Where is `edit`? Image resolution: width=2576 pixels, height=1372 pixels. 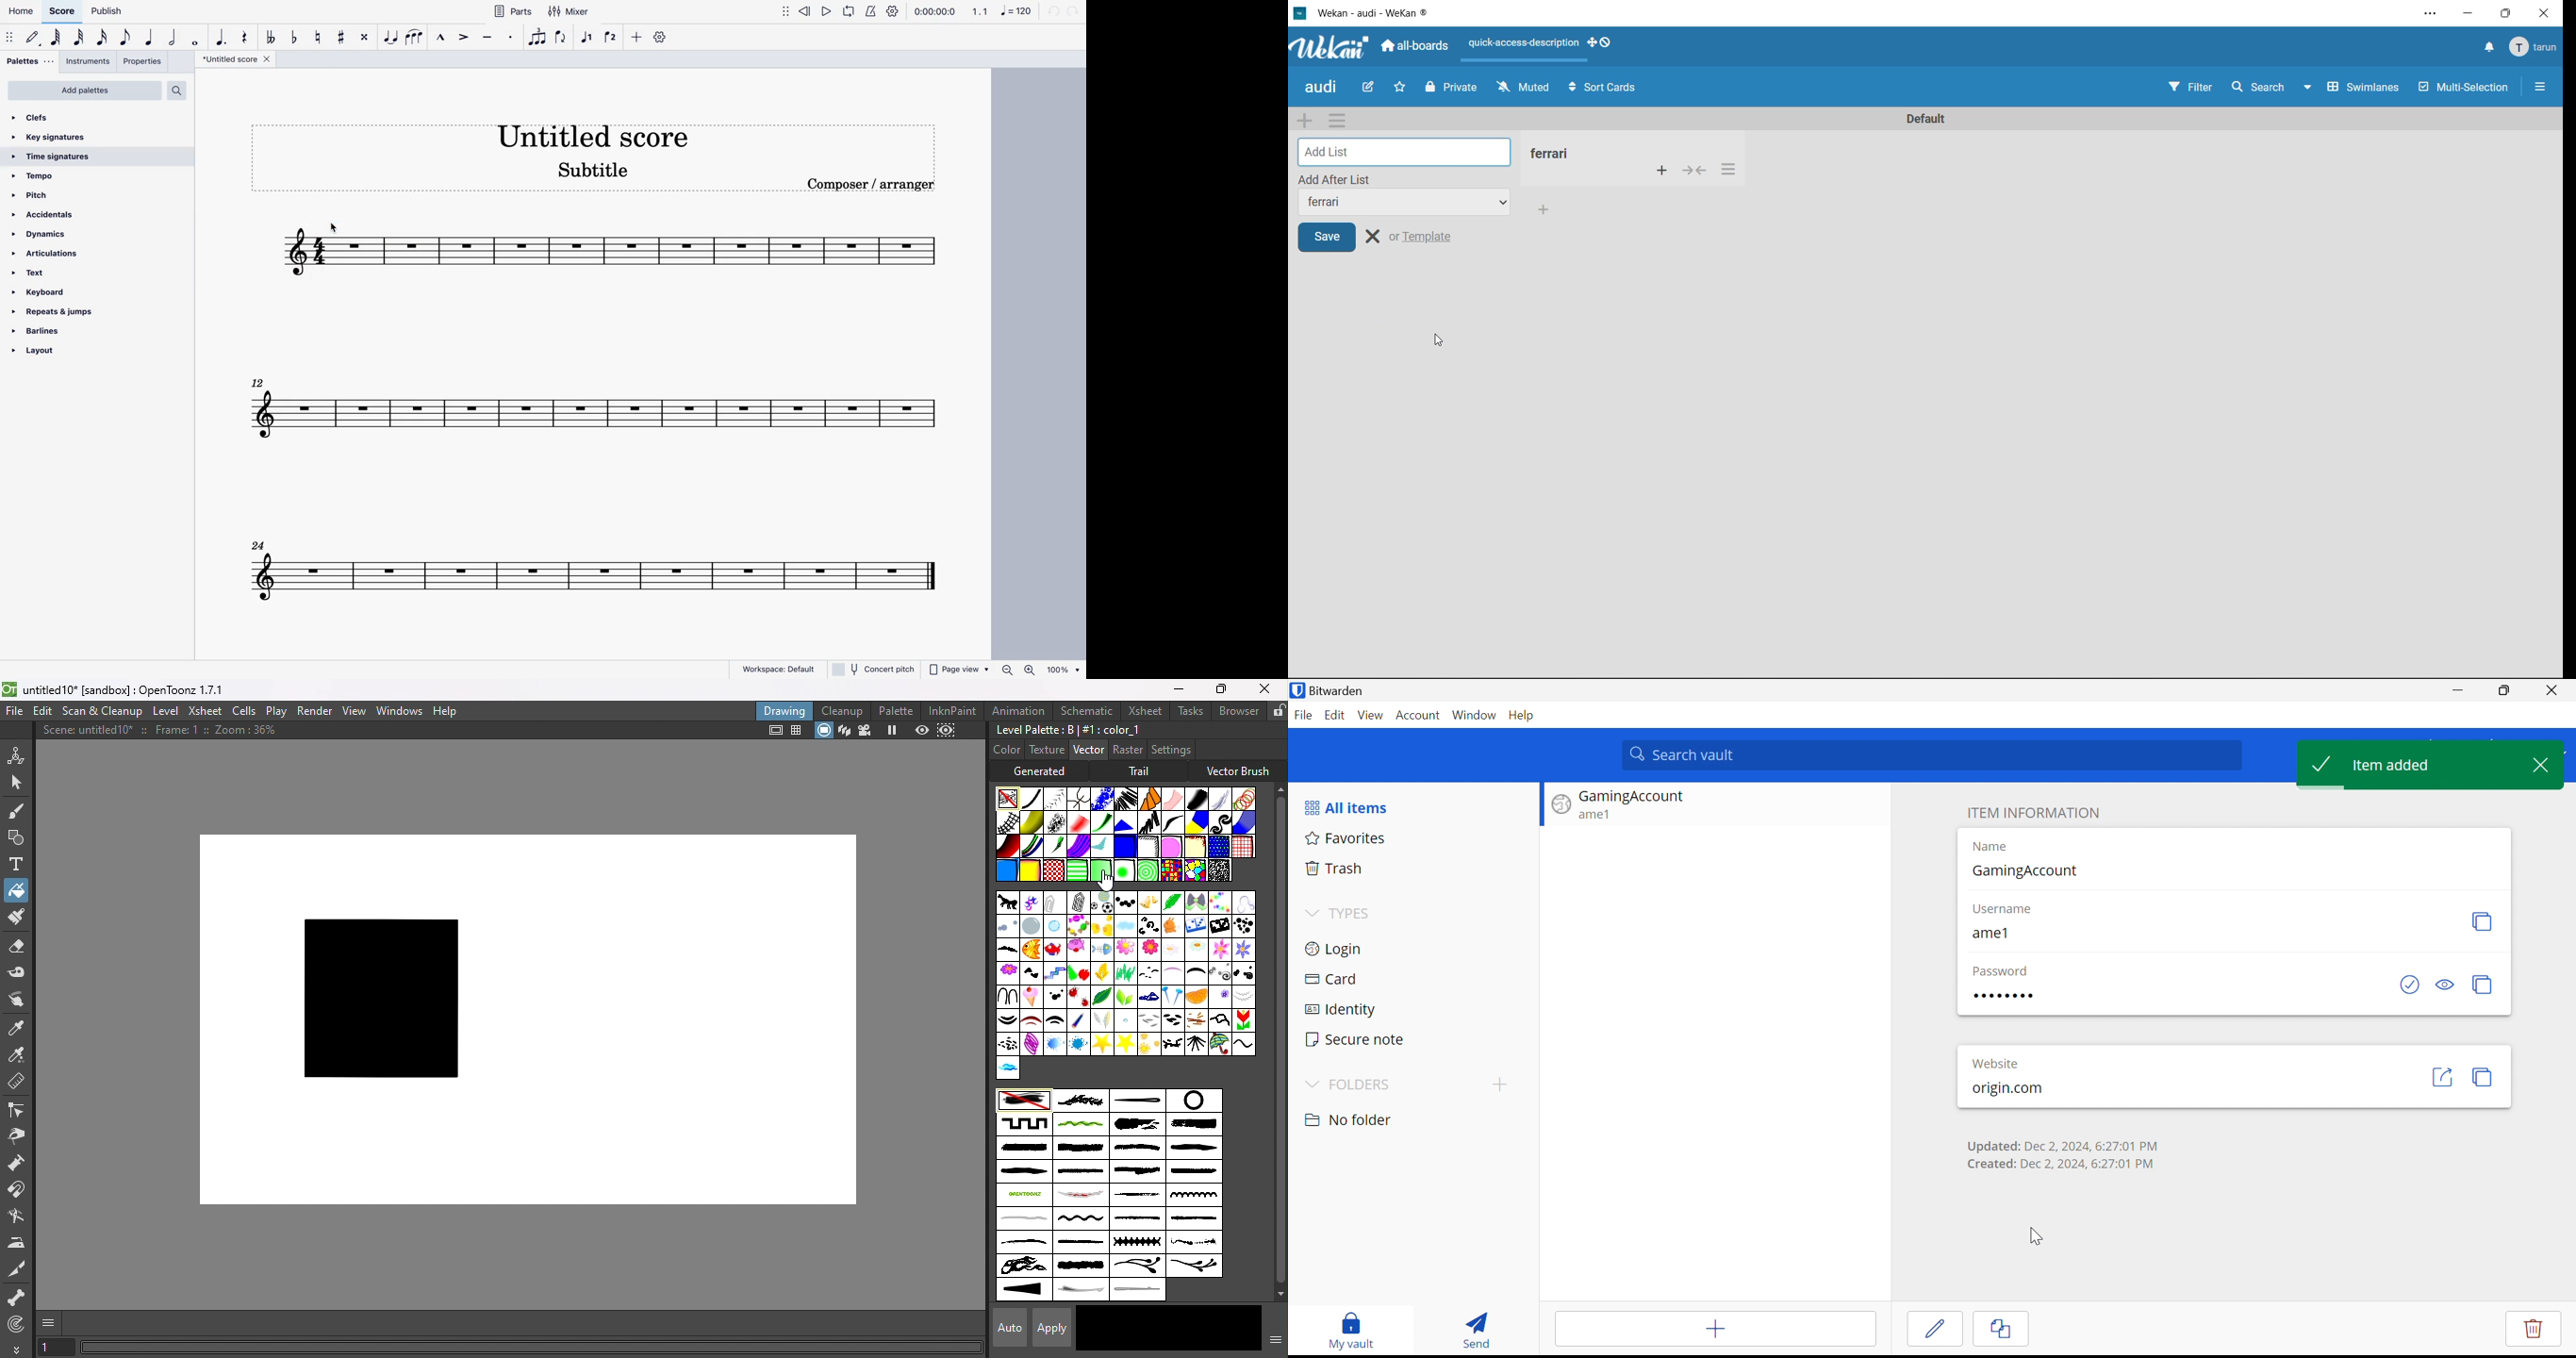 edit is located at coordinates (1363, 89).